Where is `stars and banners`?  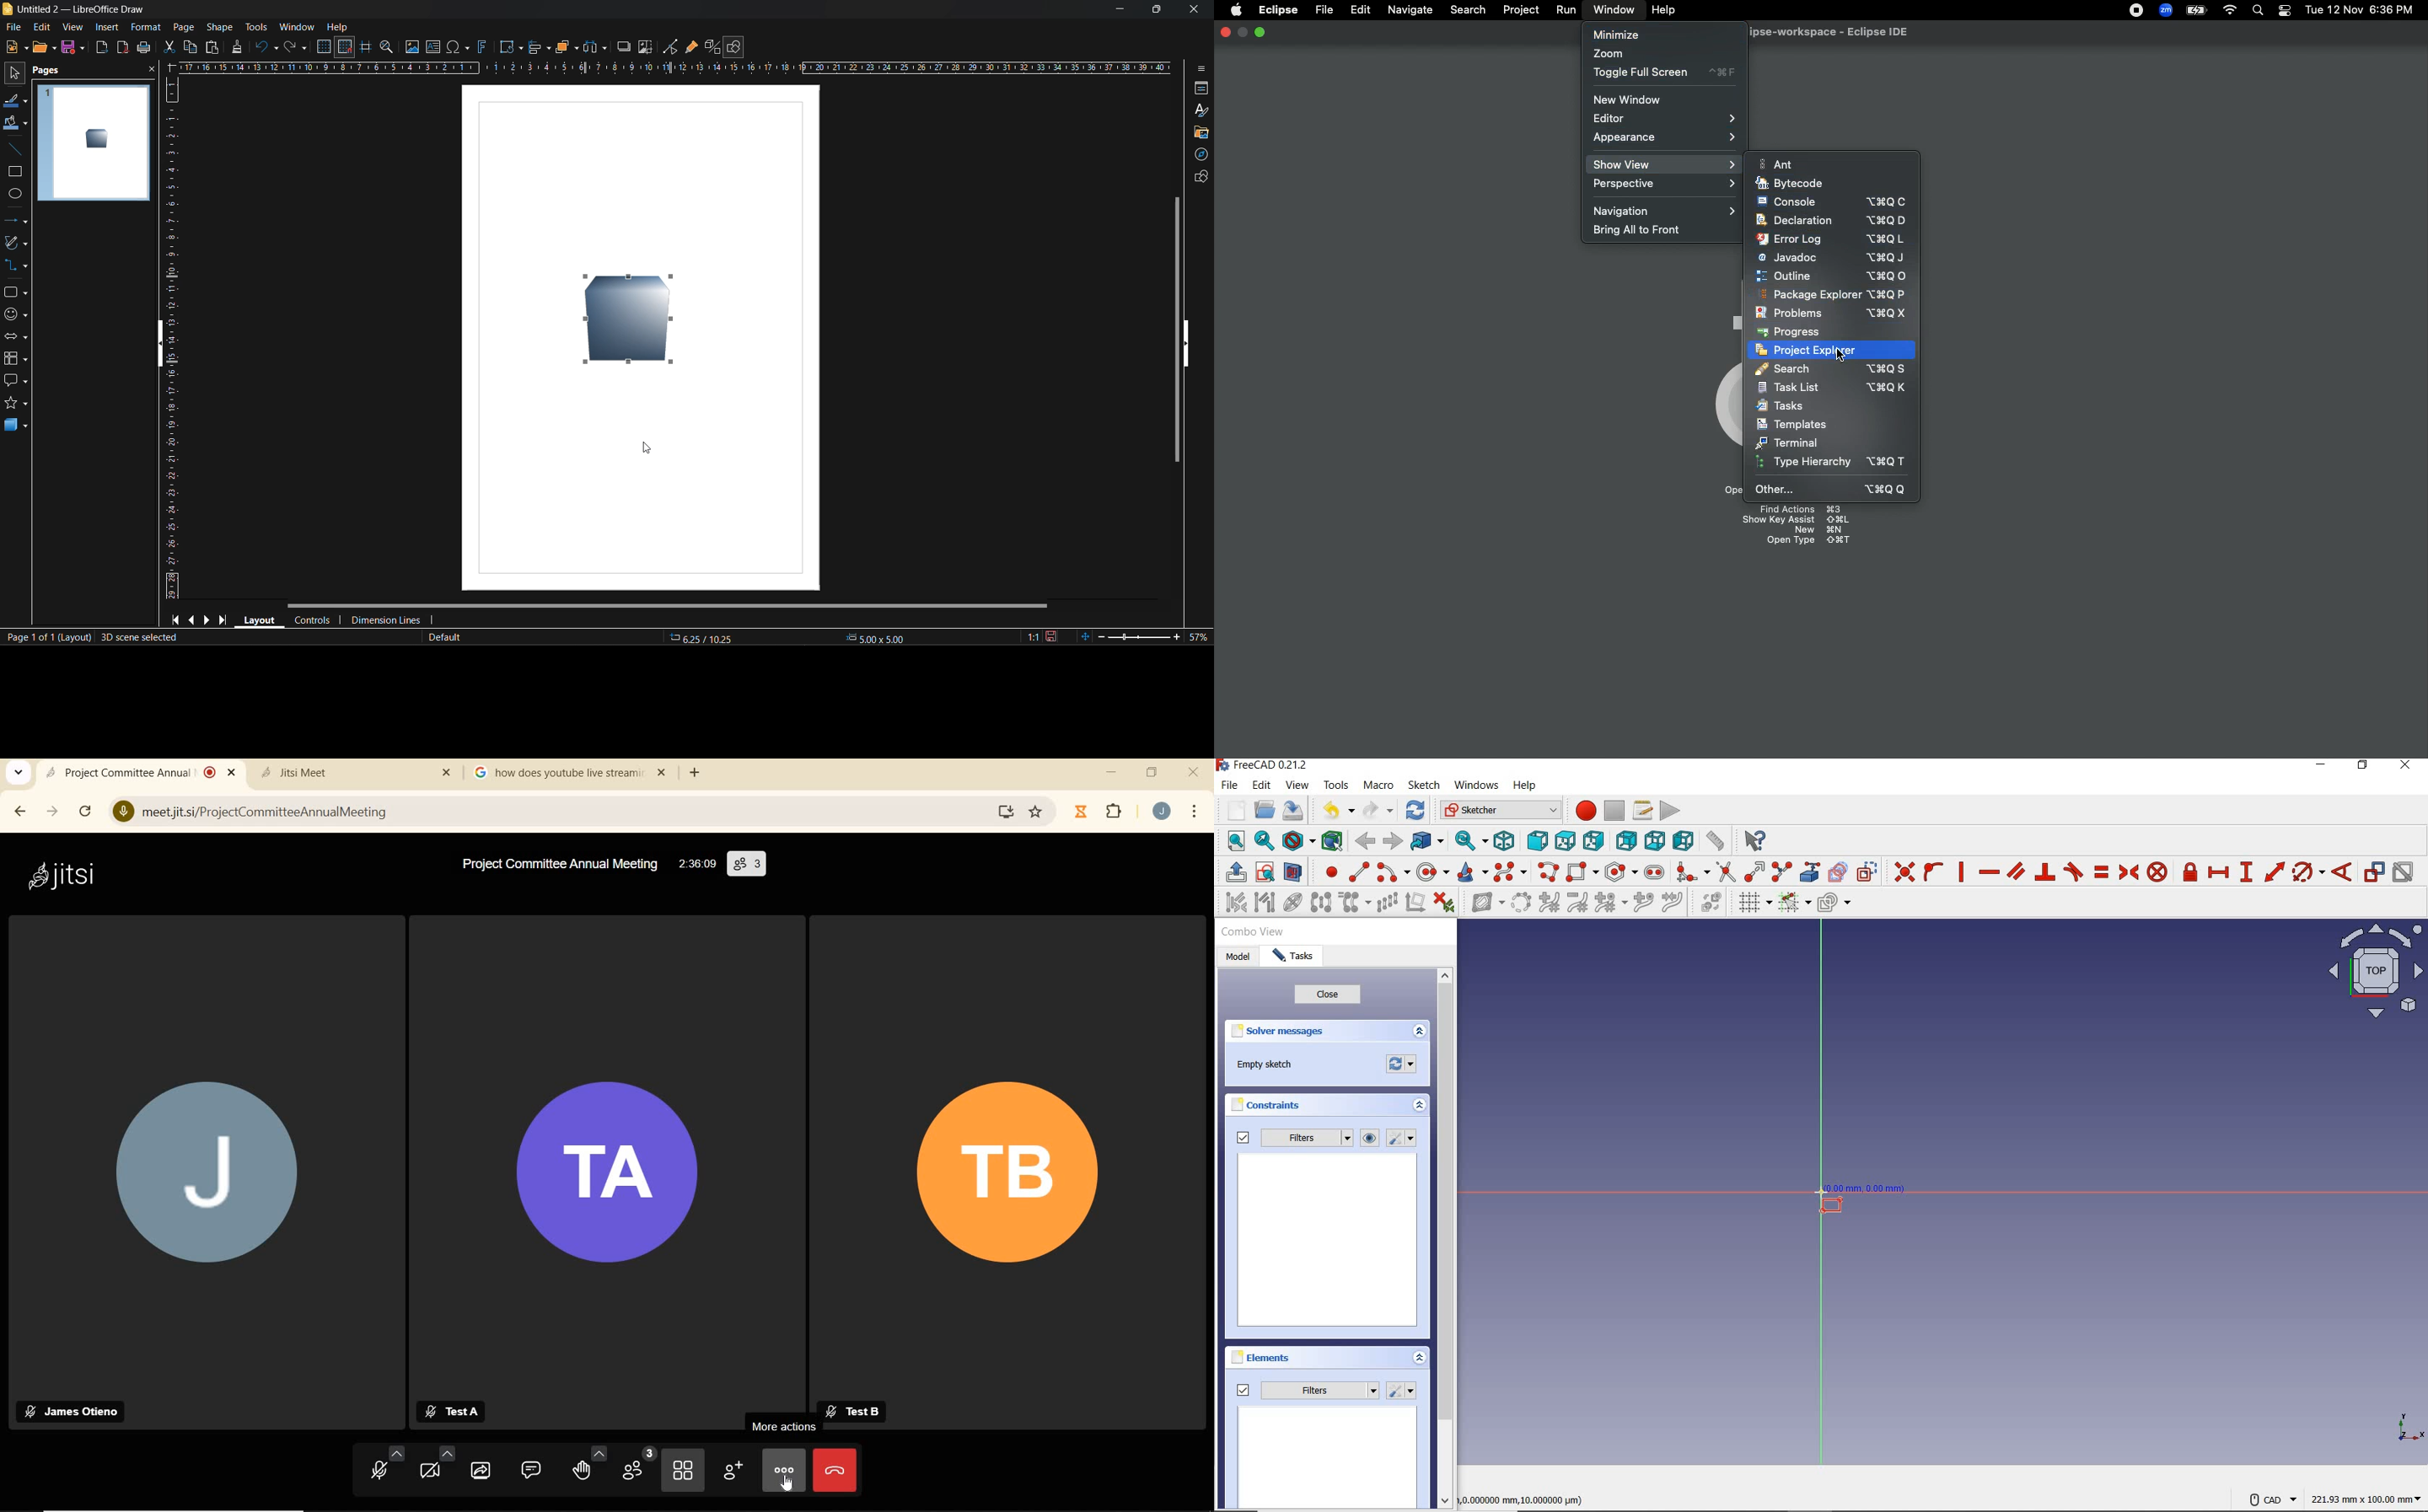
stars and banners is located at coordinates (15, 406).